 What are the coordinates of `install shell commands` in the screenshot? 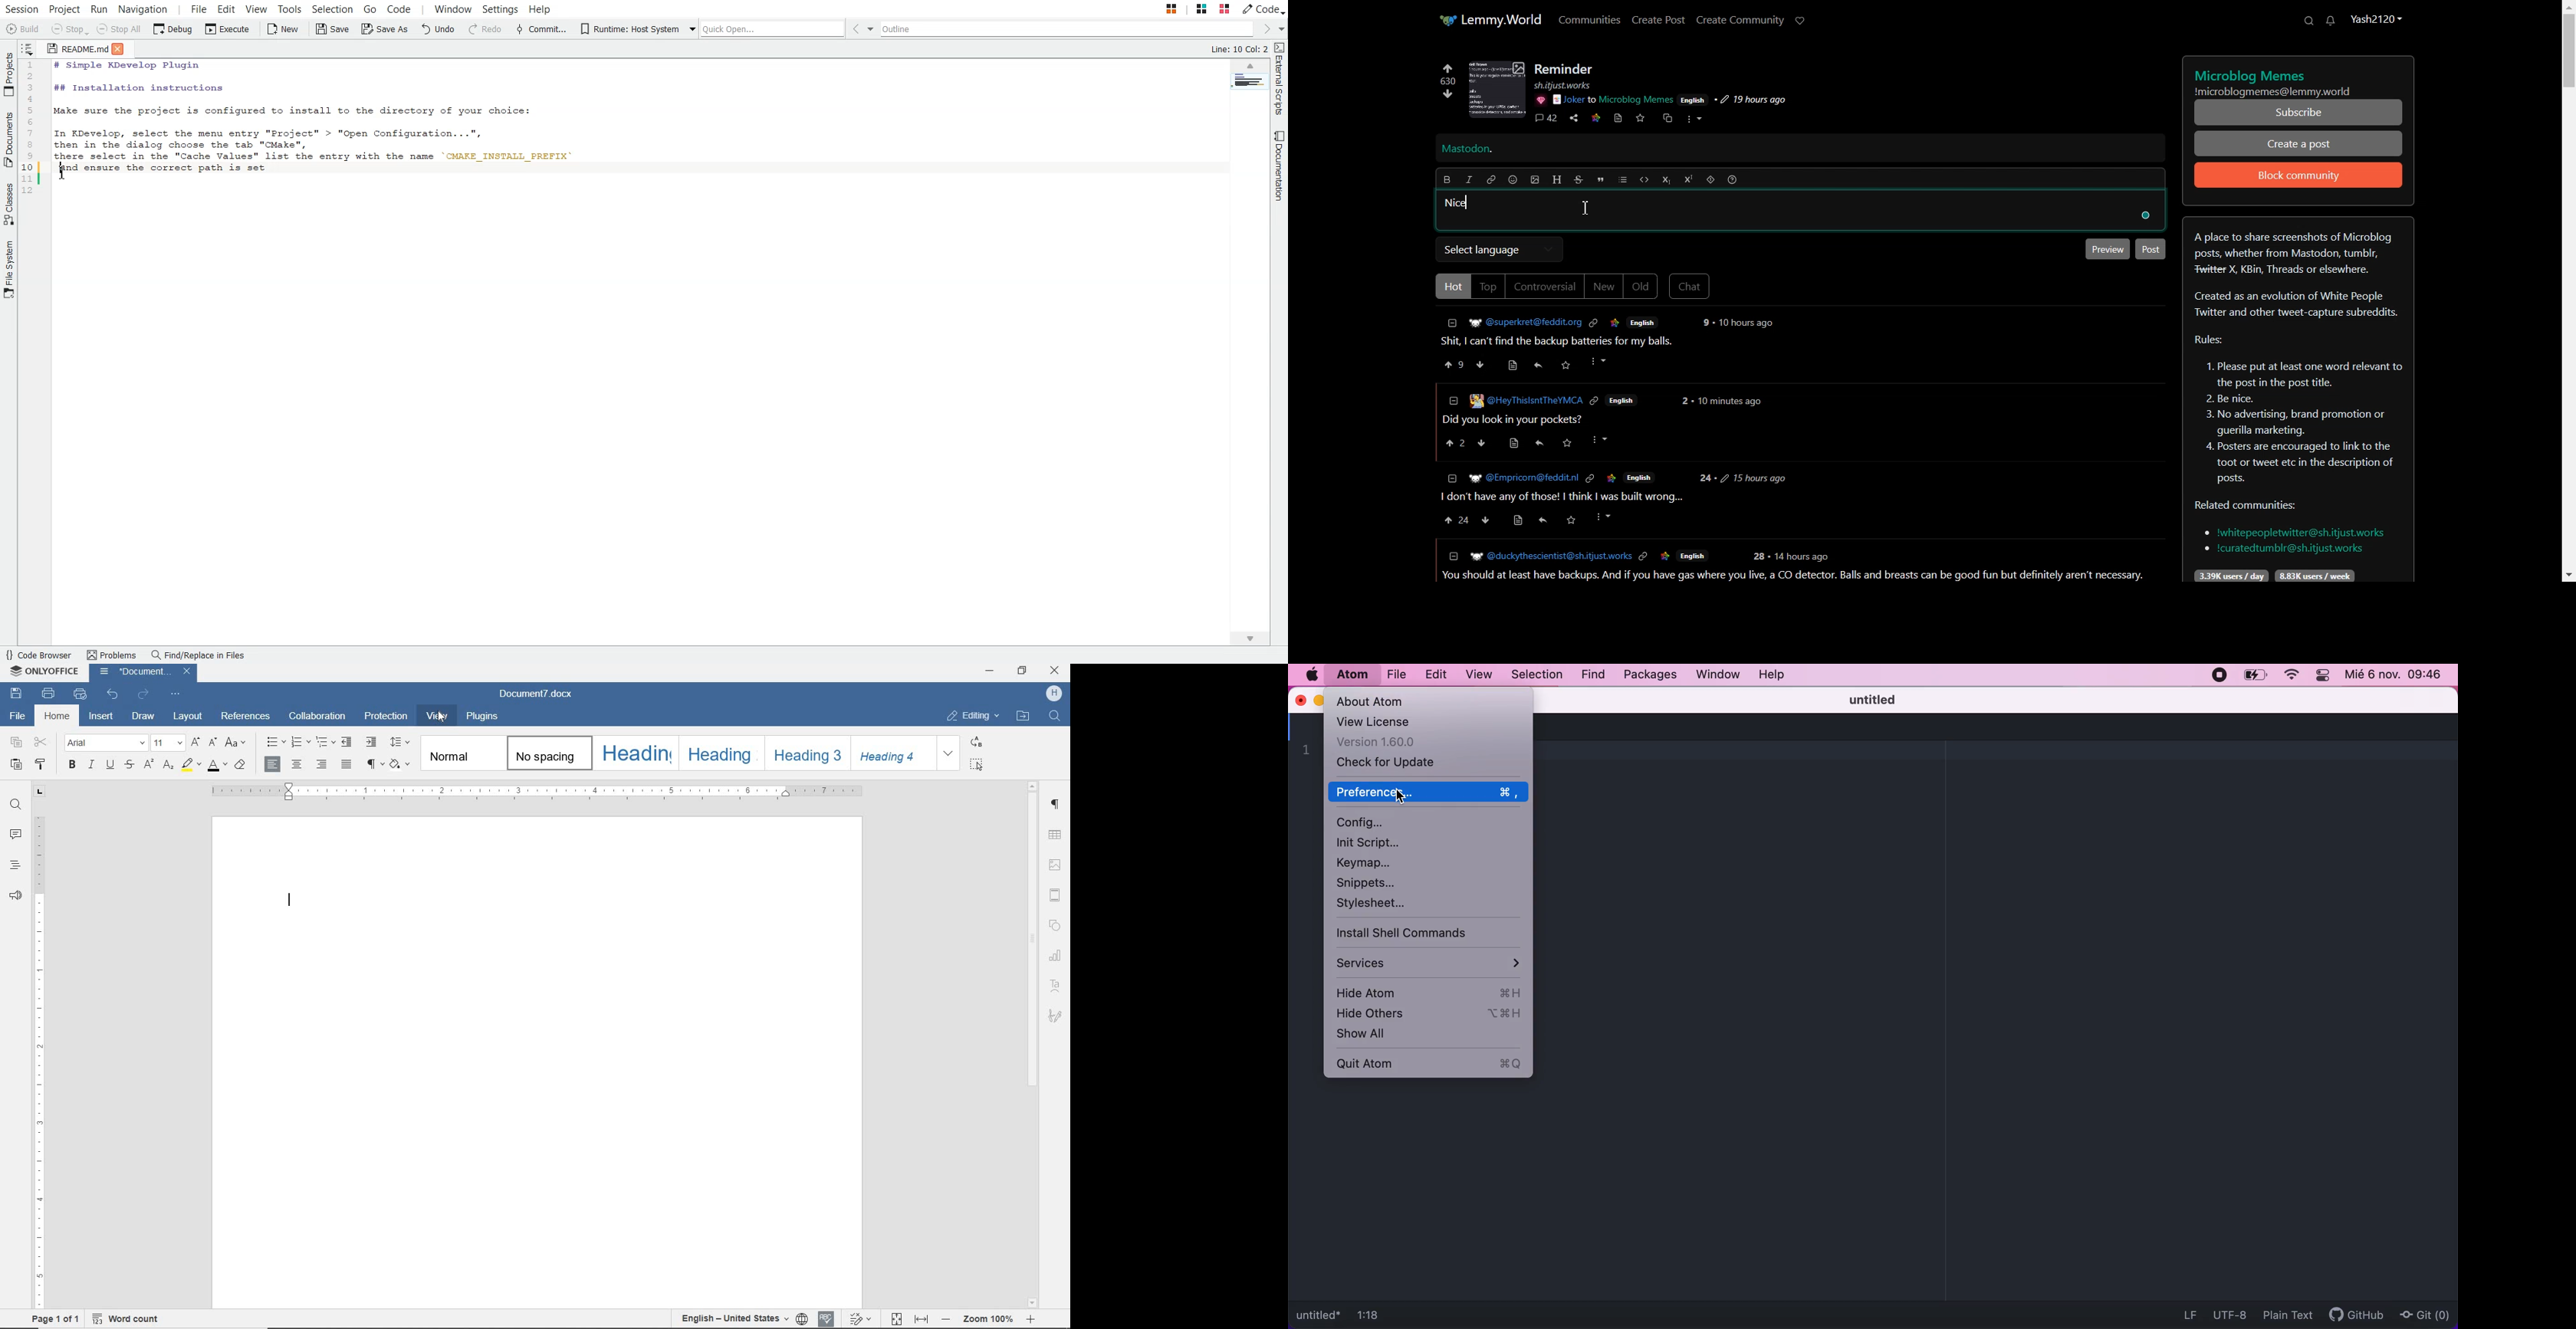 It's located at (1410, 935).